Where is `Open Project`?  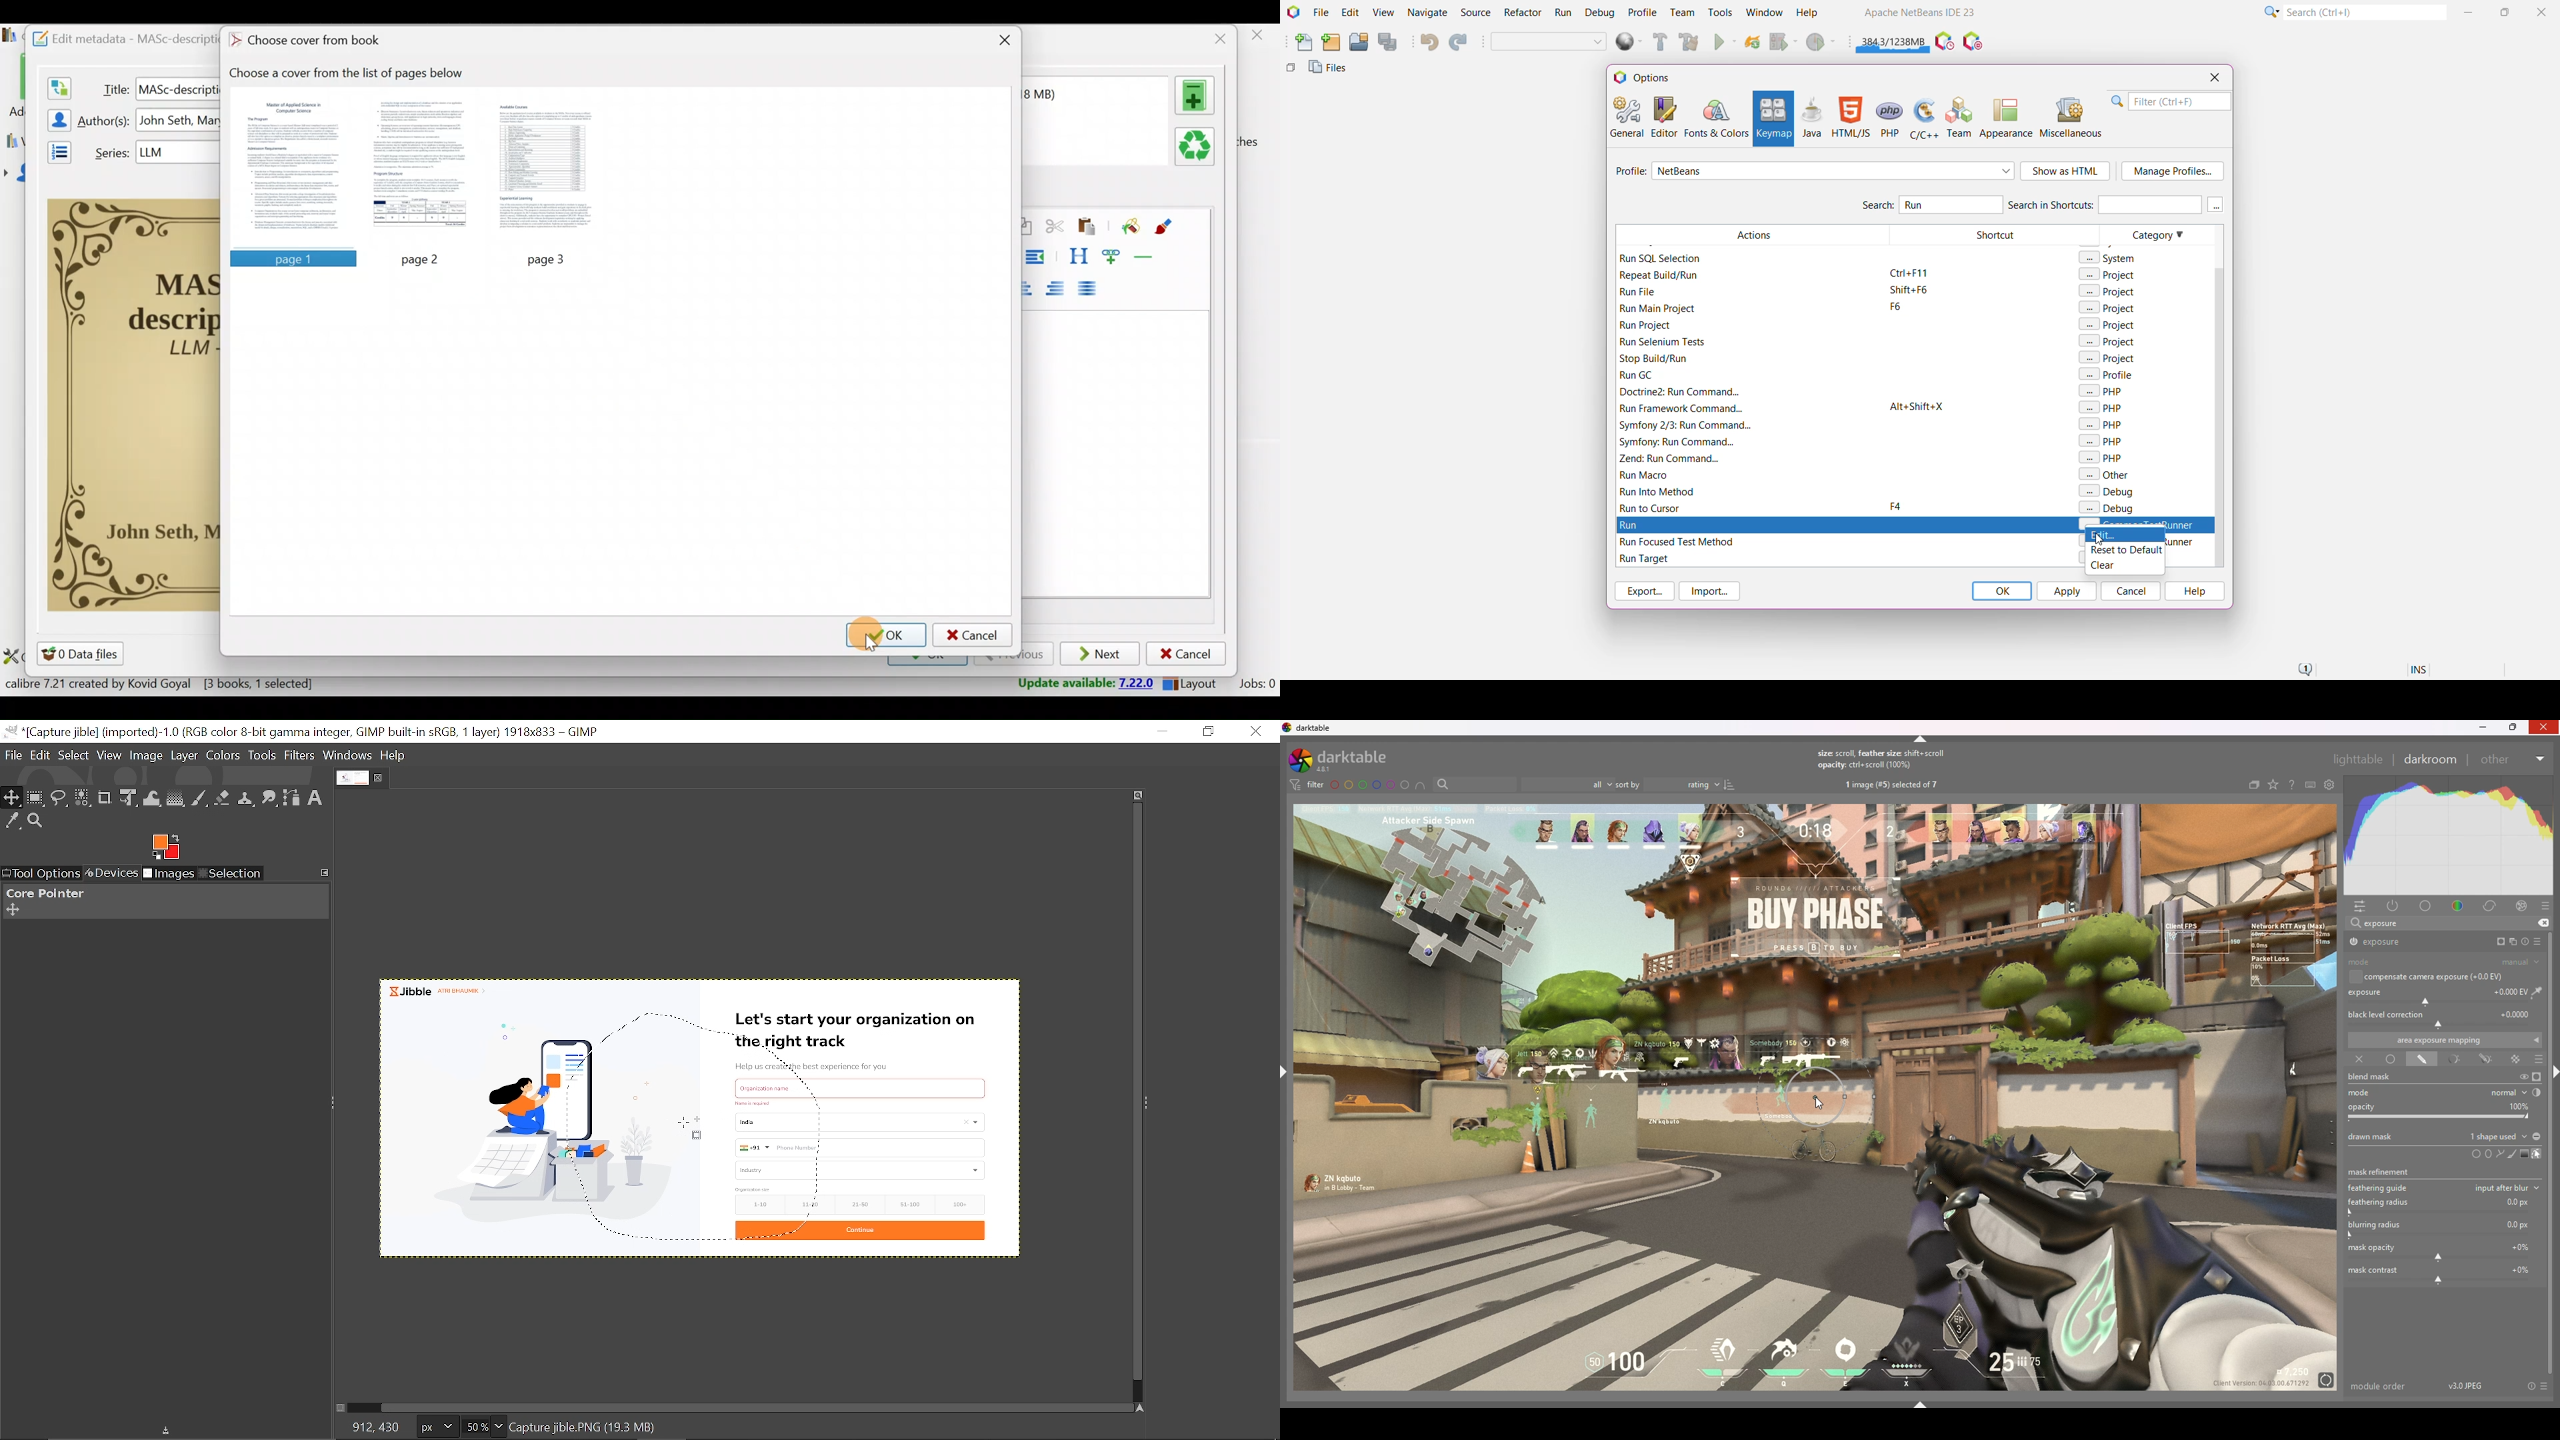 Open Project is located at coordinates (1358, 43).